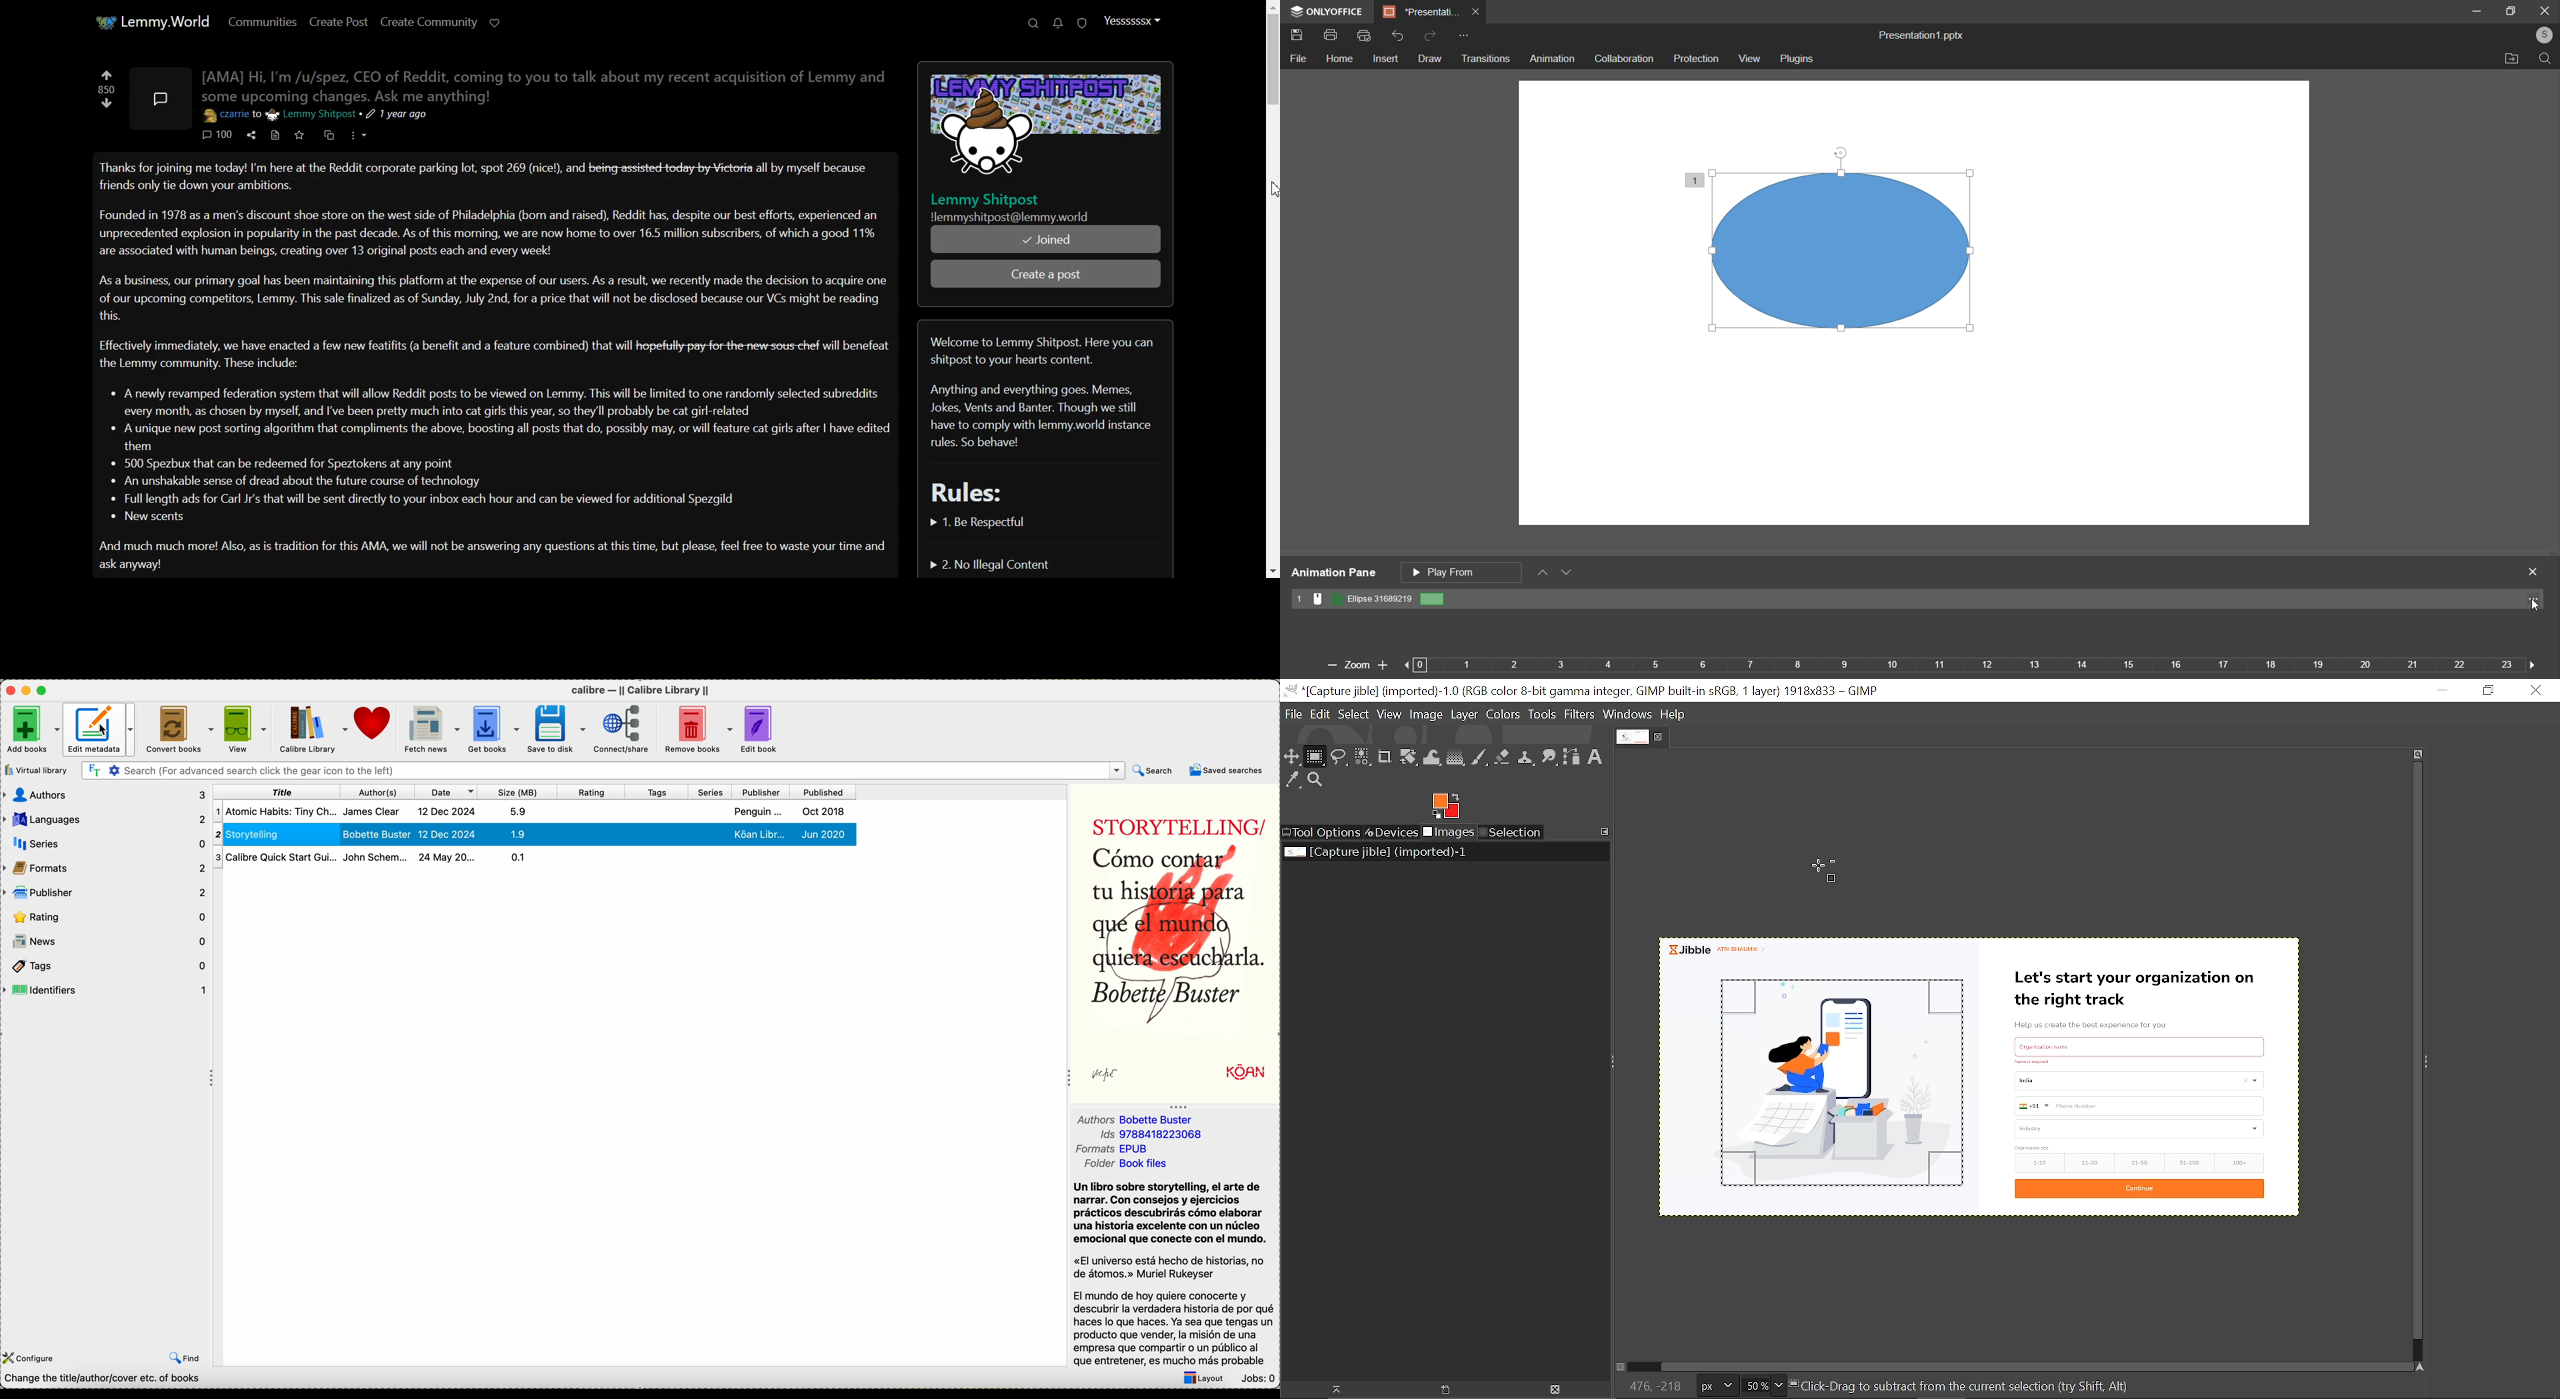 The image size is (2576, 1400). What do you see at coordinates (309, 729) in the screenshot?
I see `calibre library` at bounding box center [309, 729].